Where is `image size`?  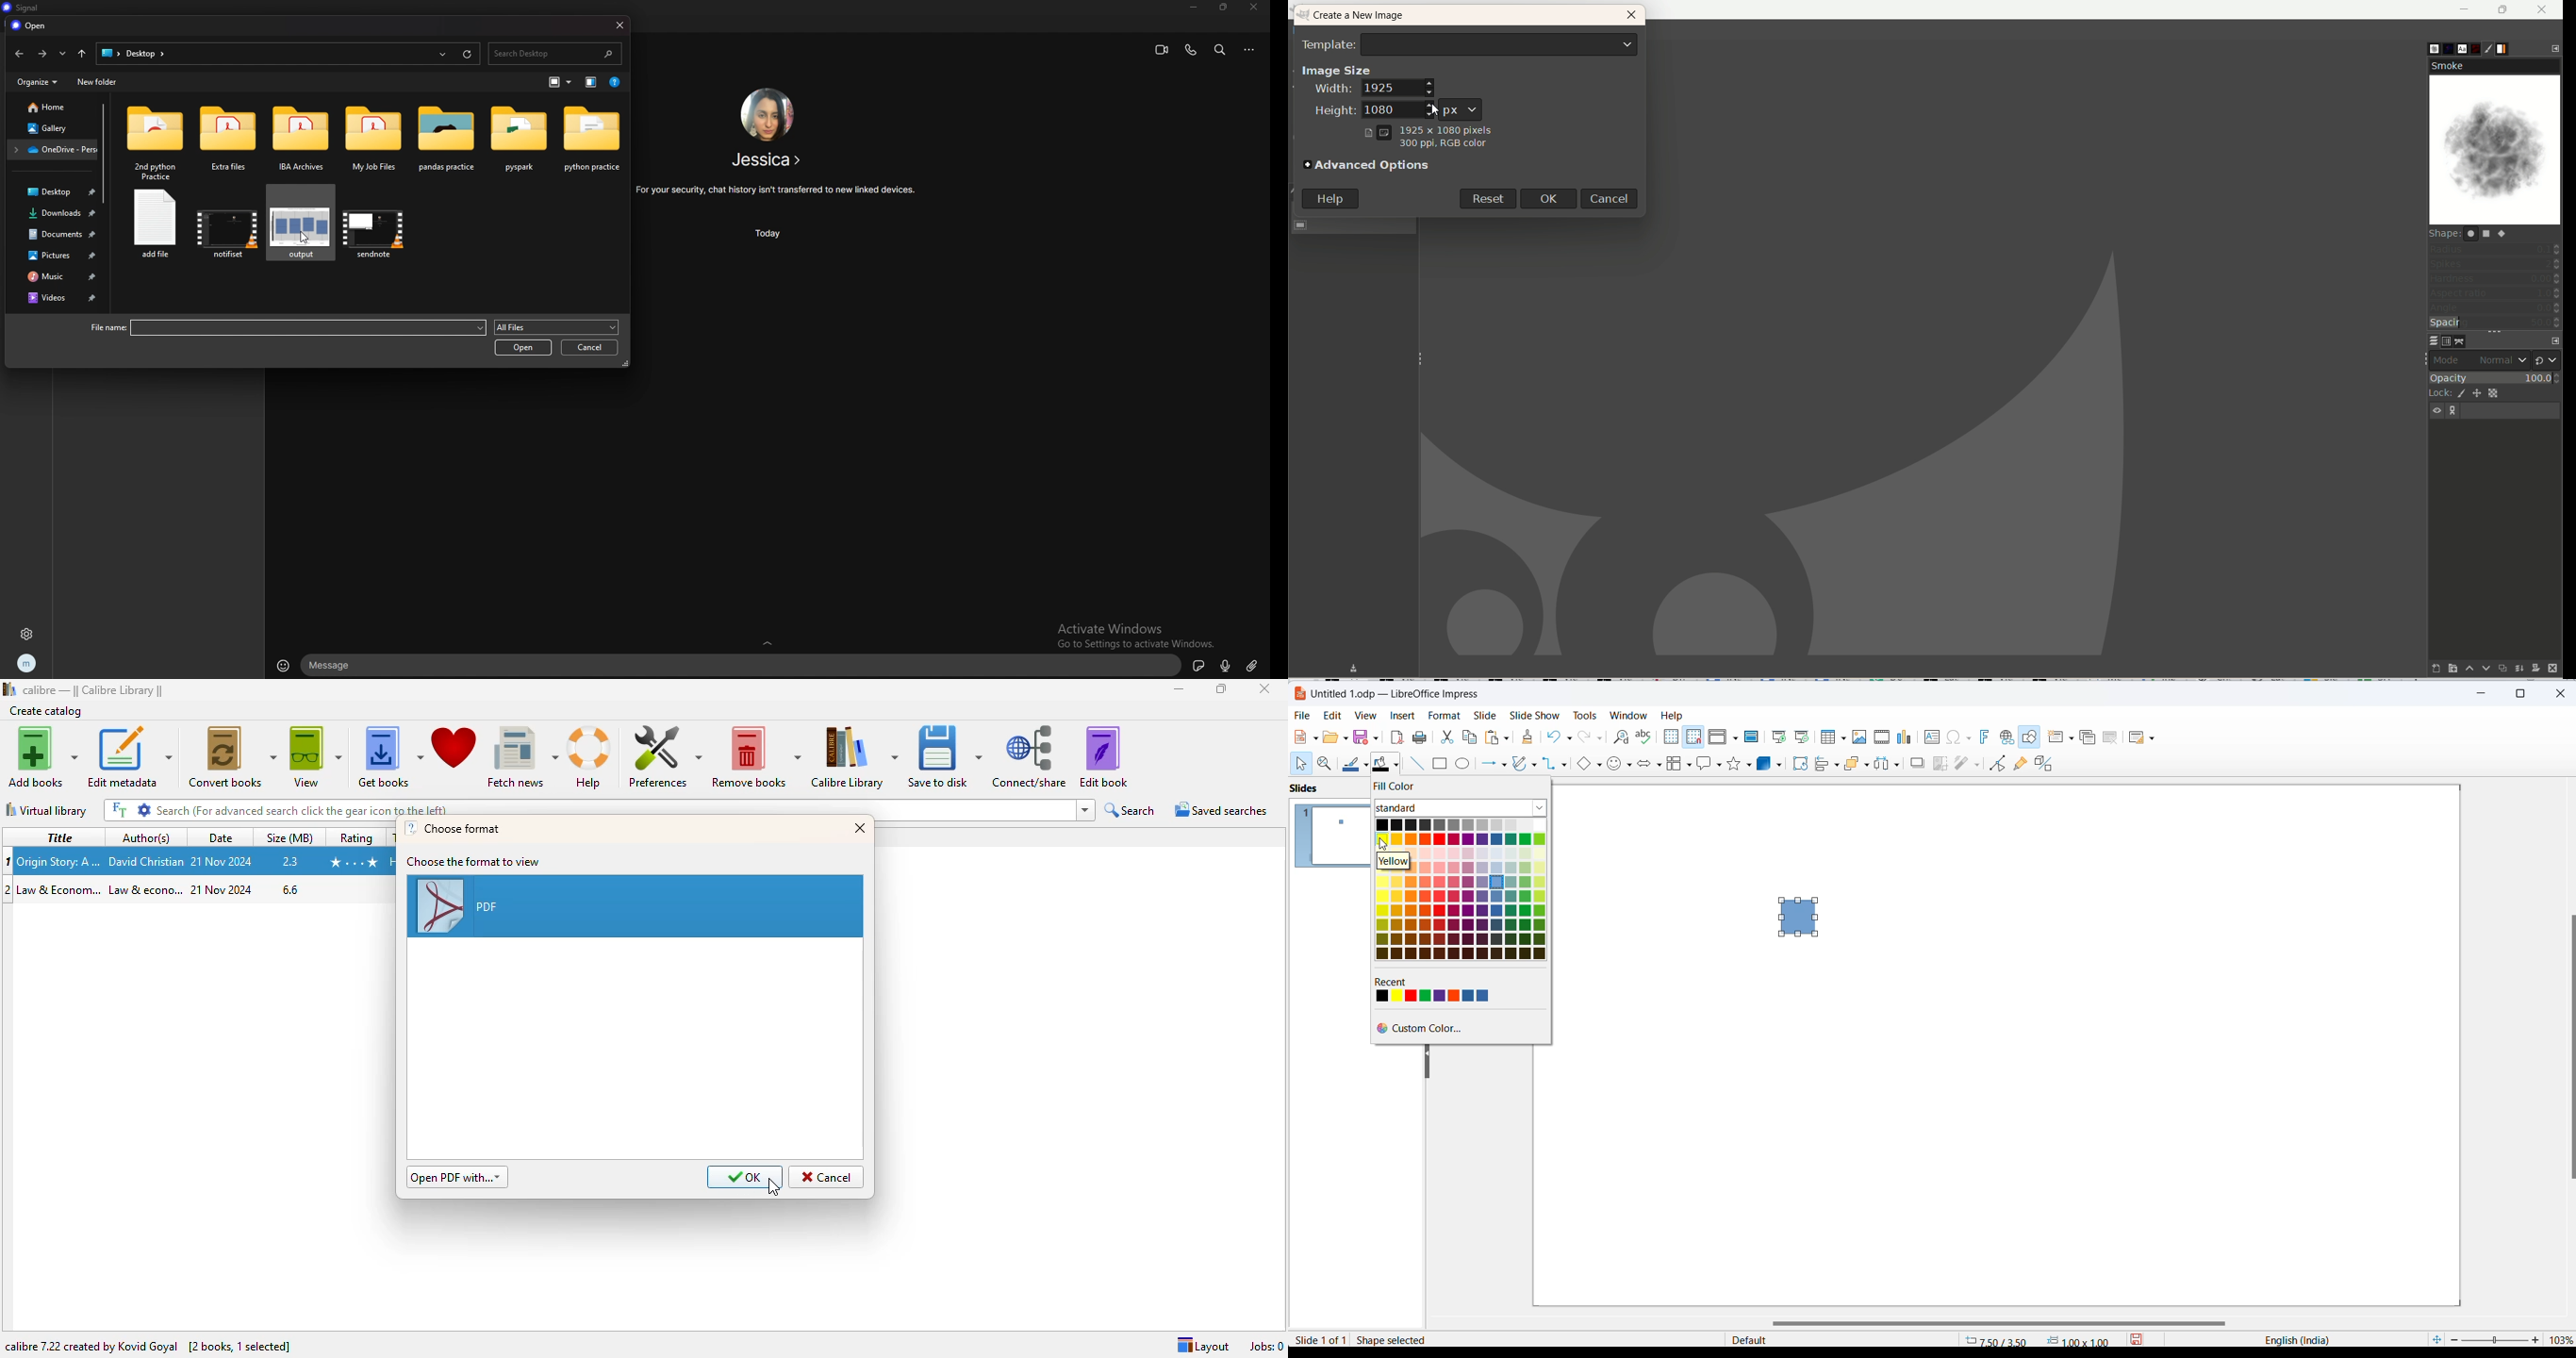
image size is located at coordinates (1336, 69).